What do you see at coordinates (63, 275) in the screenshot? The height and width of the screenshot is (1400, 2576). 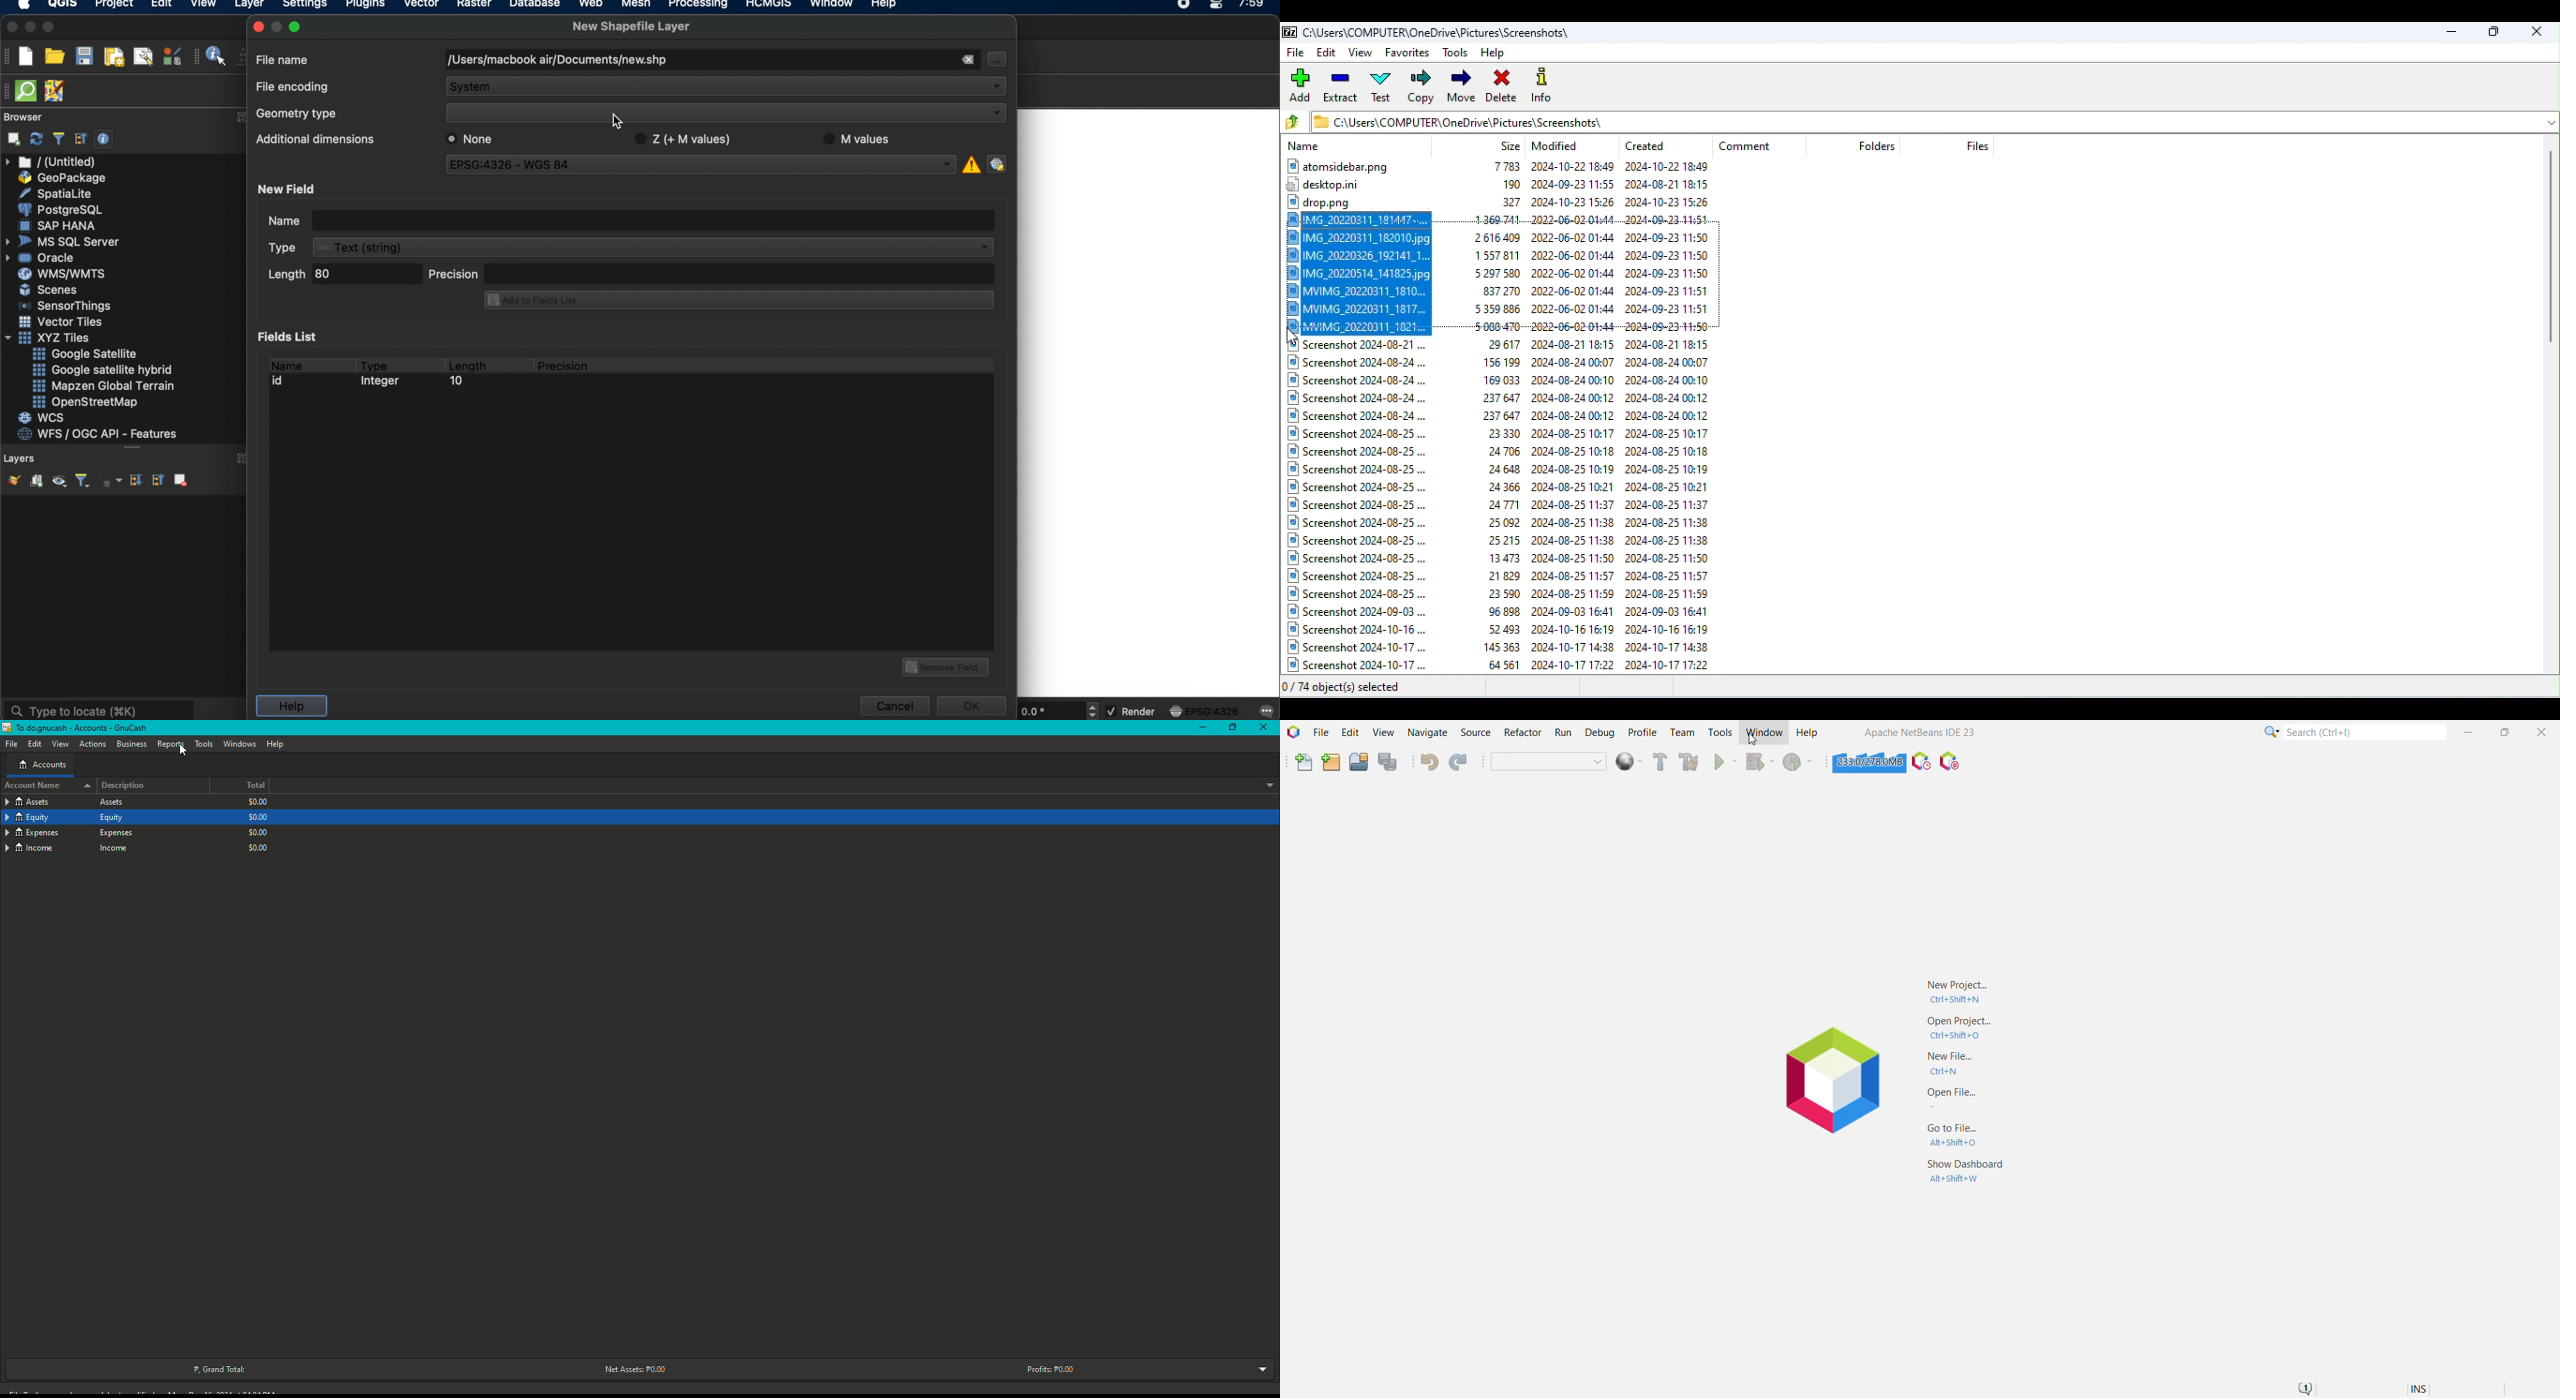 I see `was/wmts` at bounding box center [63, 275].